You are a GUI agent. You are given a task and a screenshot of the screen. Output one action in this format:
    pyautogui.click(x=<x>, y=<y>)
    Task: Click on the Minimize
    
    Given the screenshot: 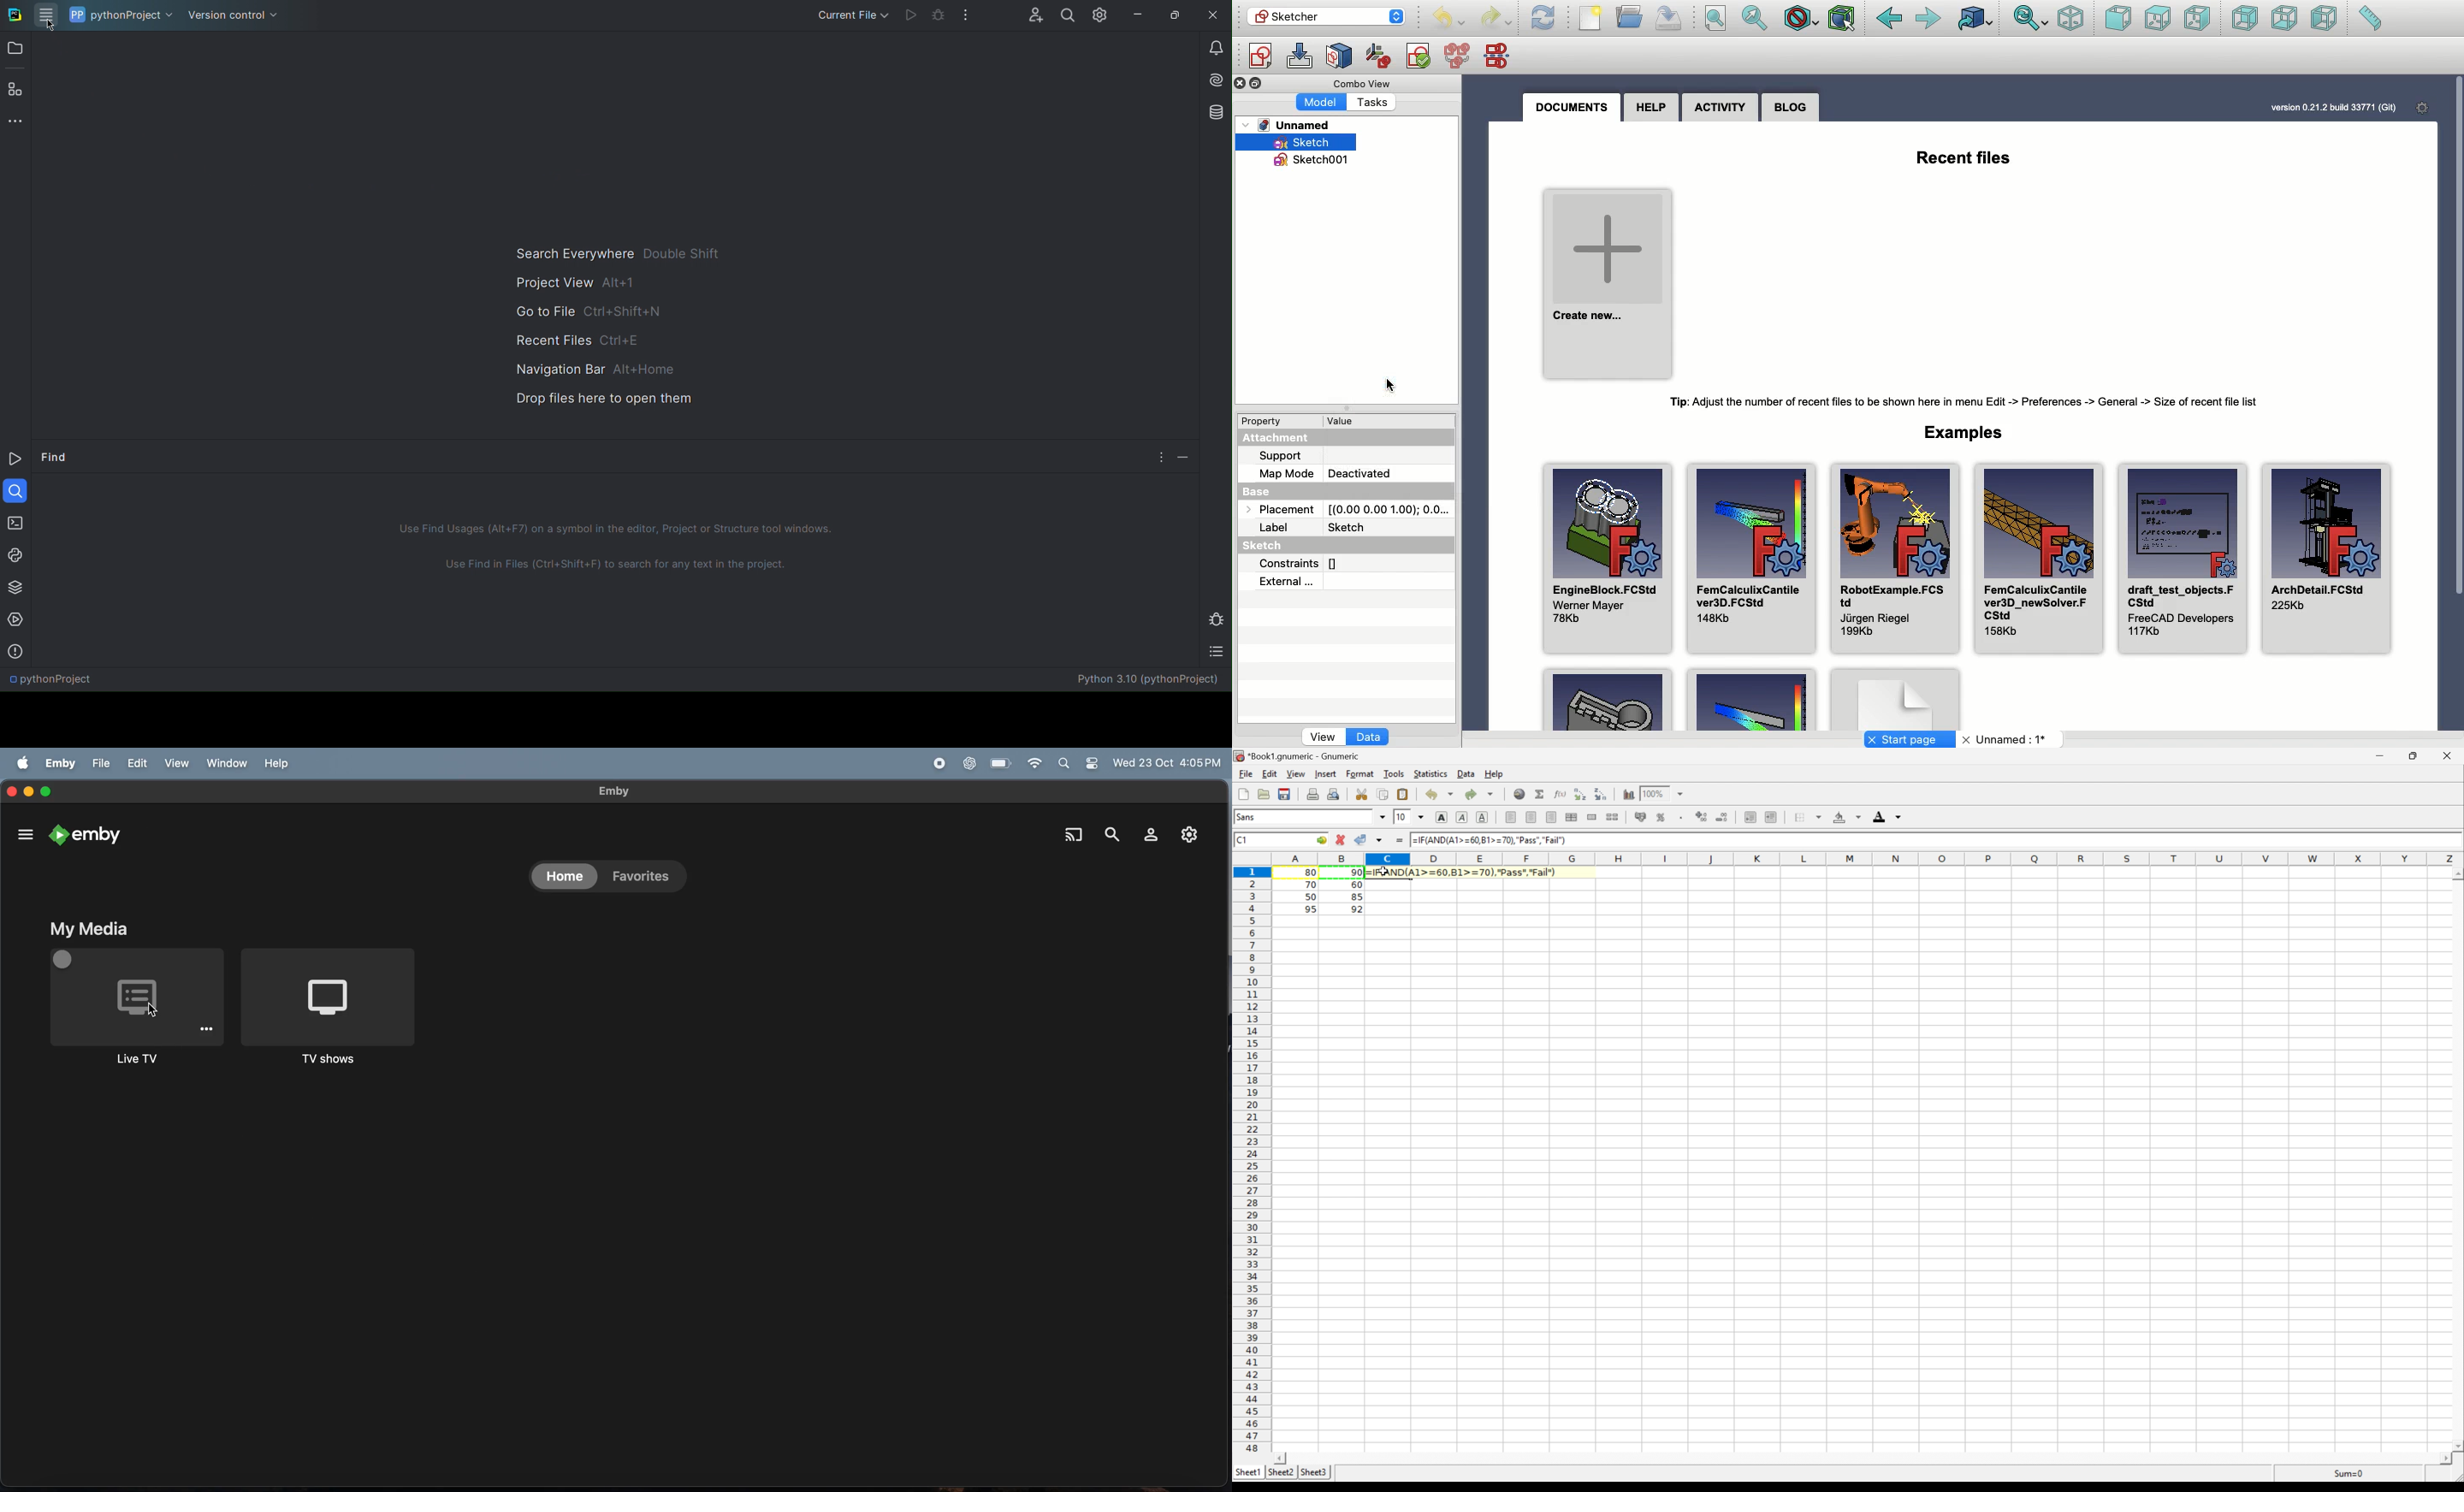 What is the action you would take?
    pyautogui.click(x=1184, y=455)
    